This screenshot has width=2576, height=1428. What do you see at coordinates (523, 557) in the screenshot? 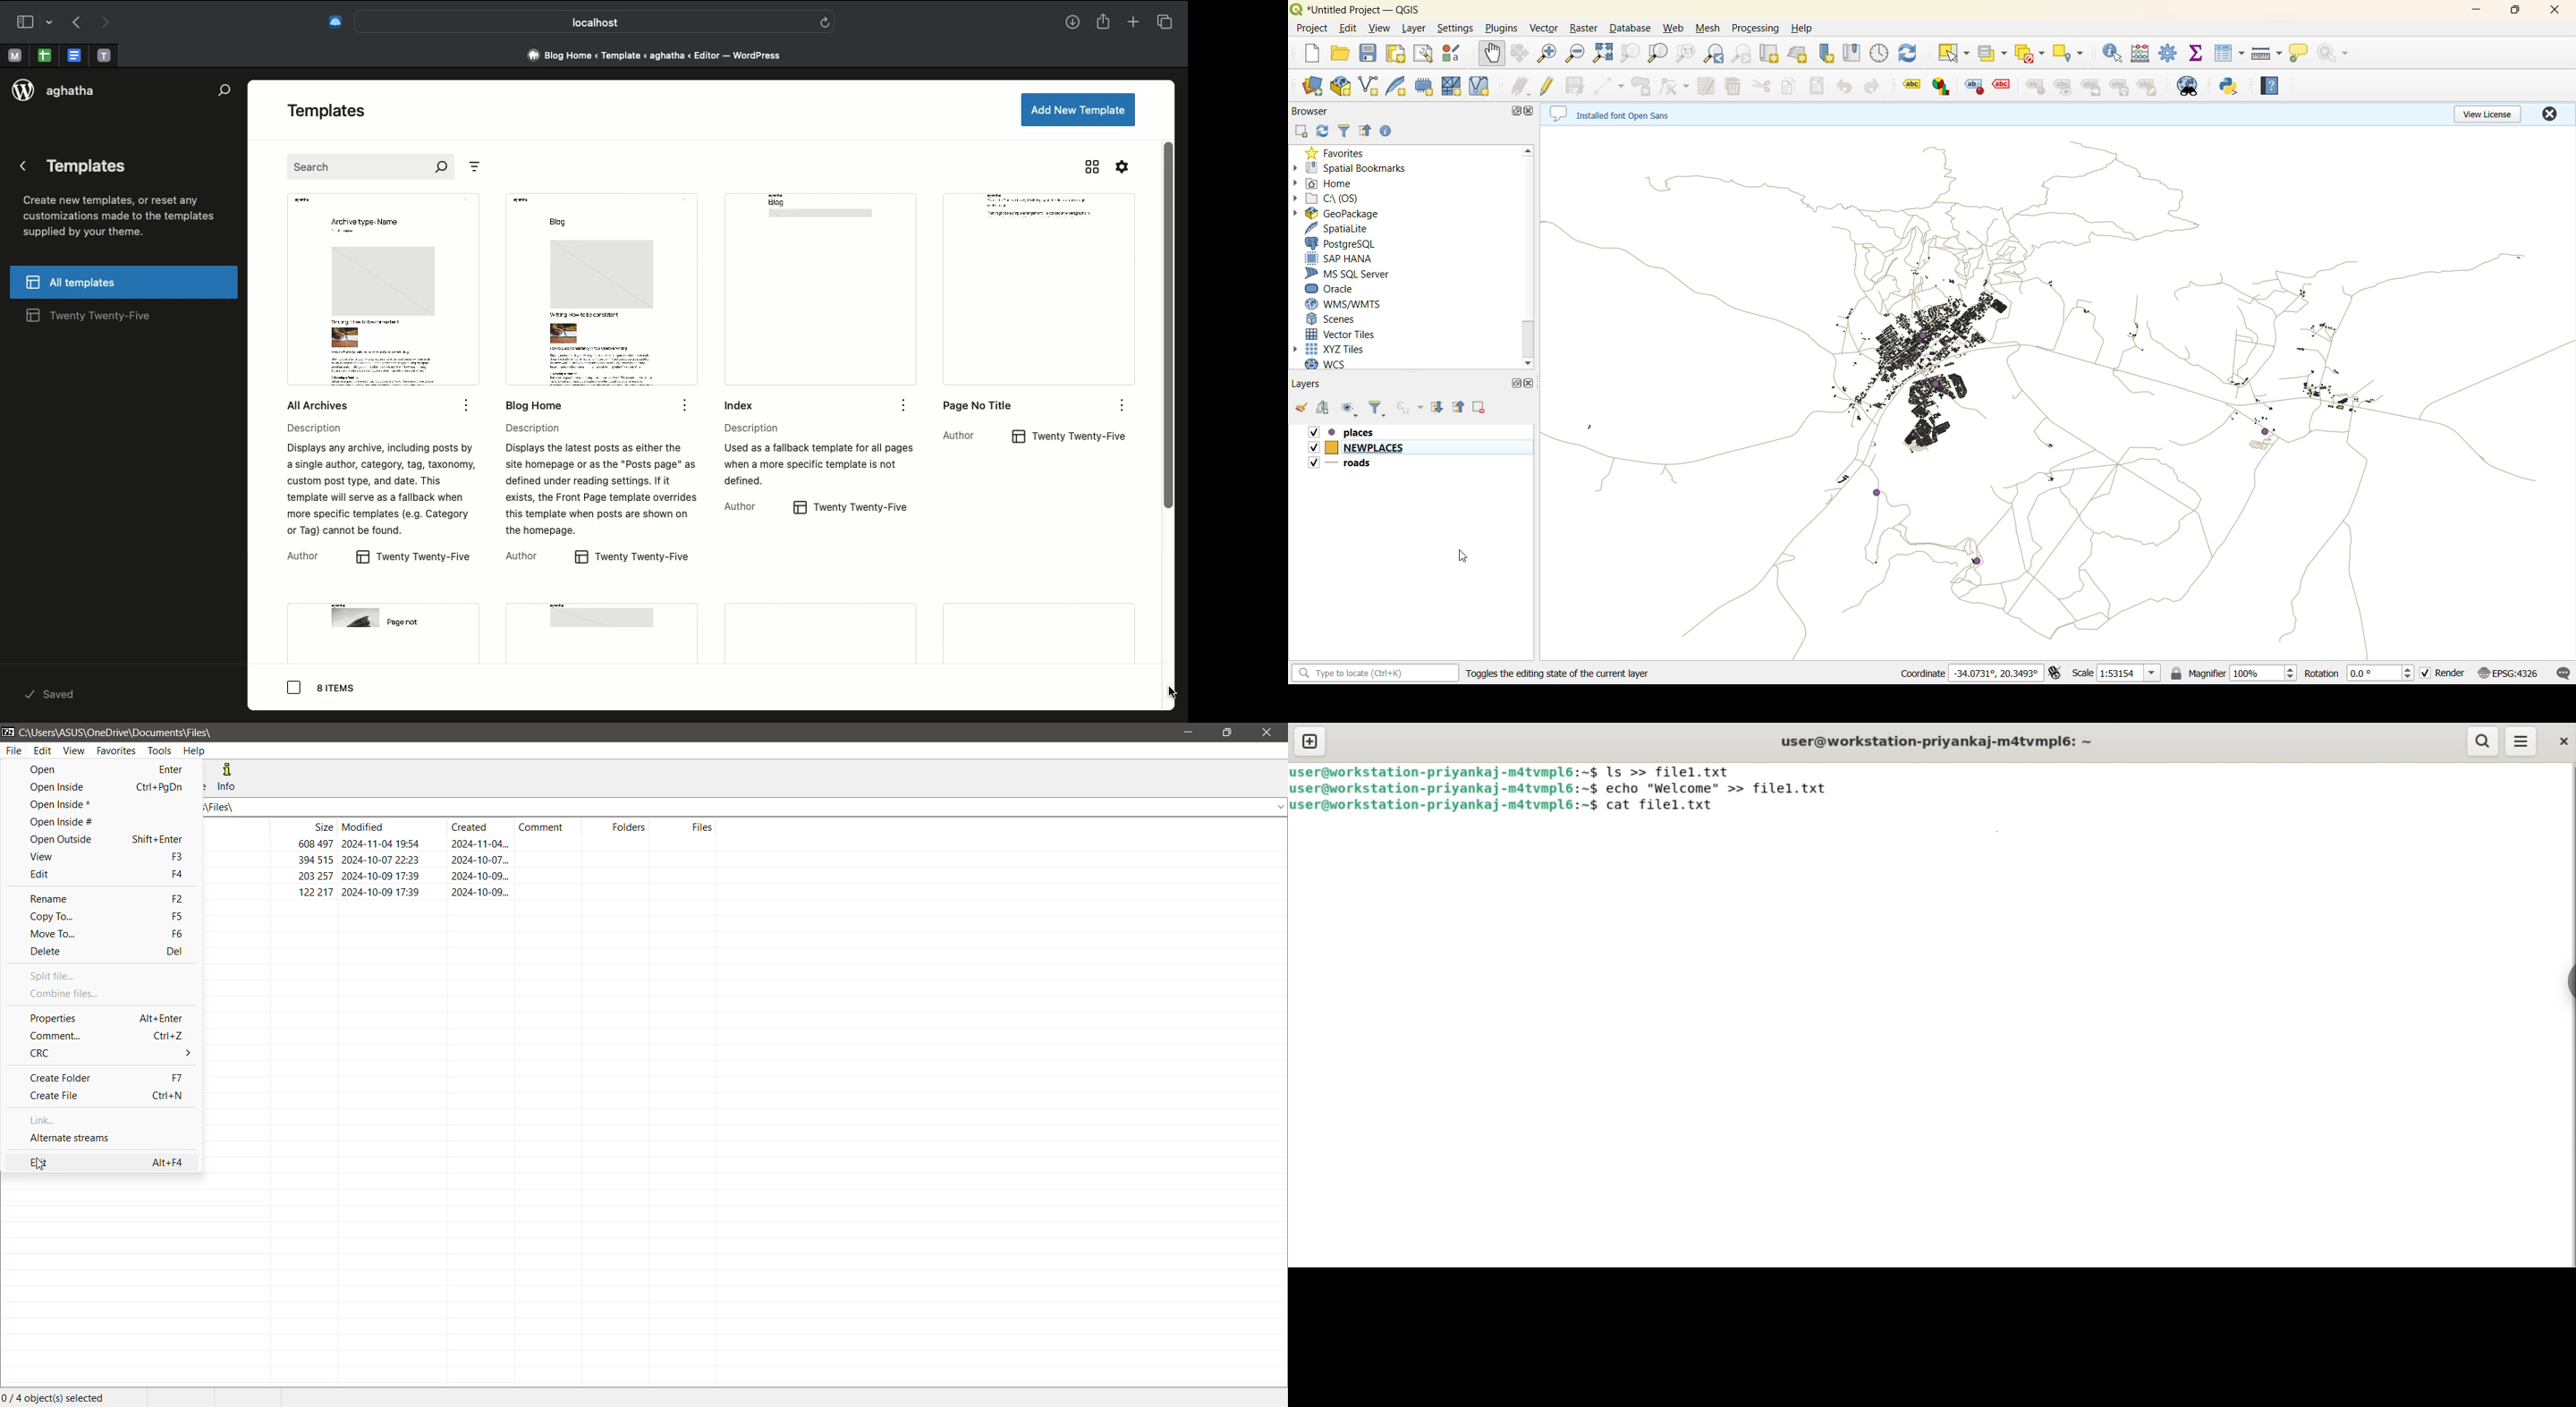
I see `AuthorAuthor` at bounding box center [523, 557].